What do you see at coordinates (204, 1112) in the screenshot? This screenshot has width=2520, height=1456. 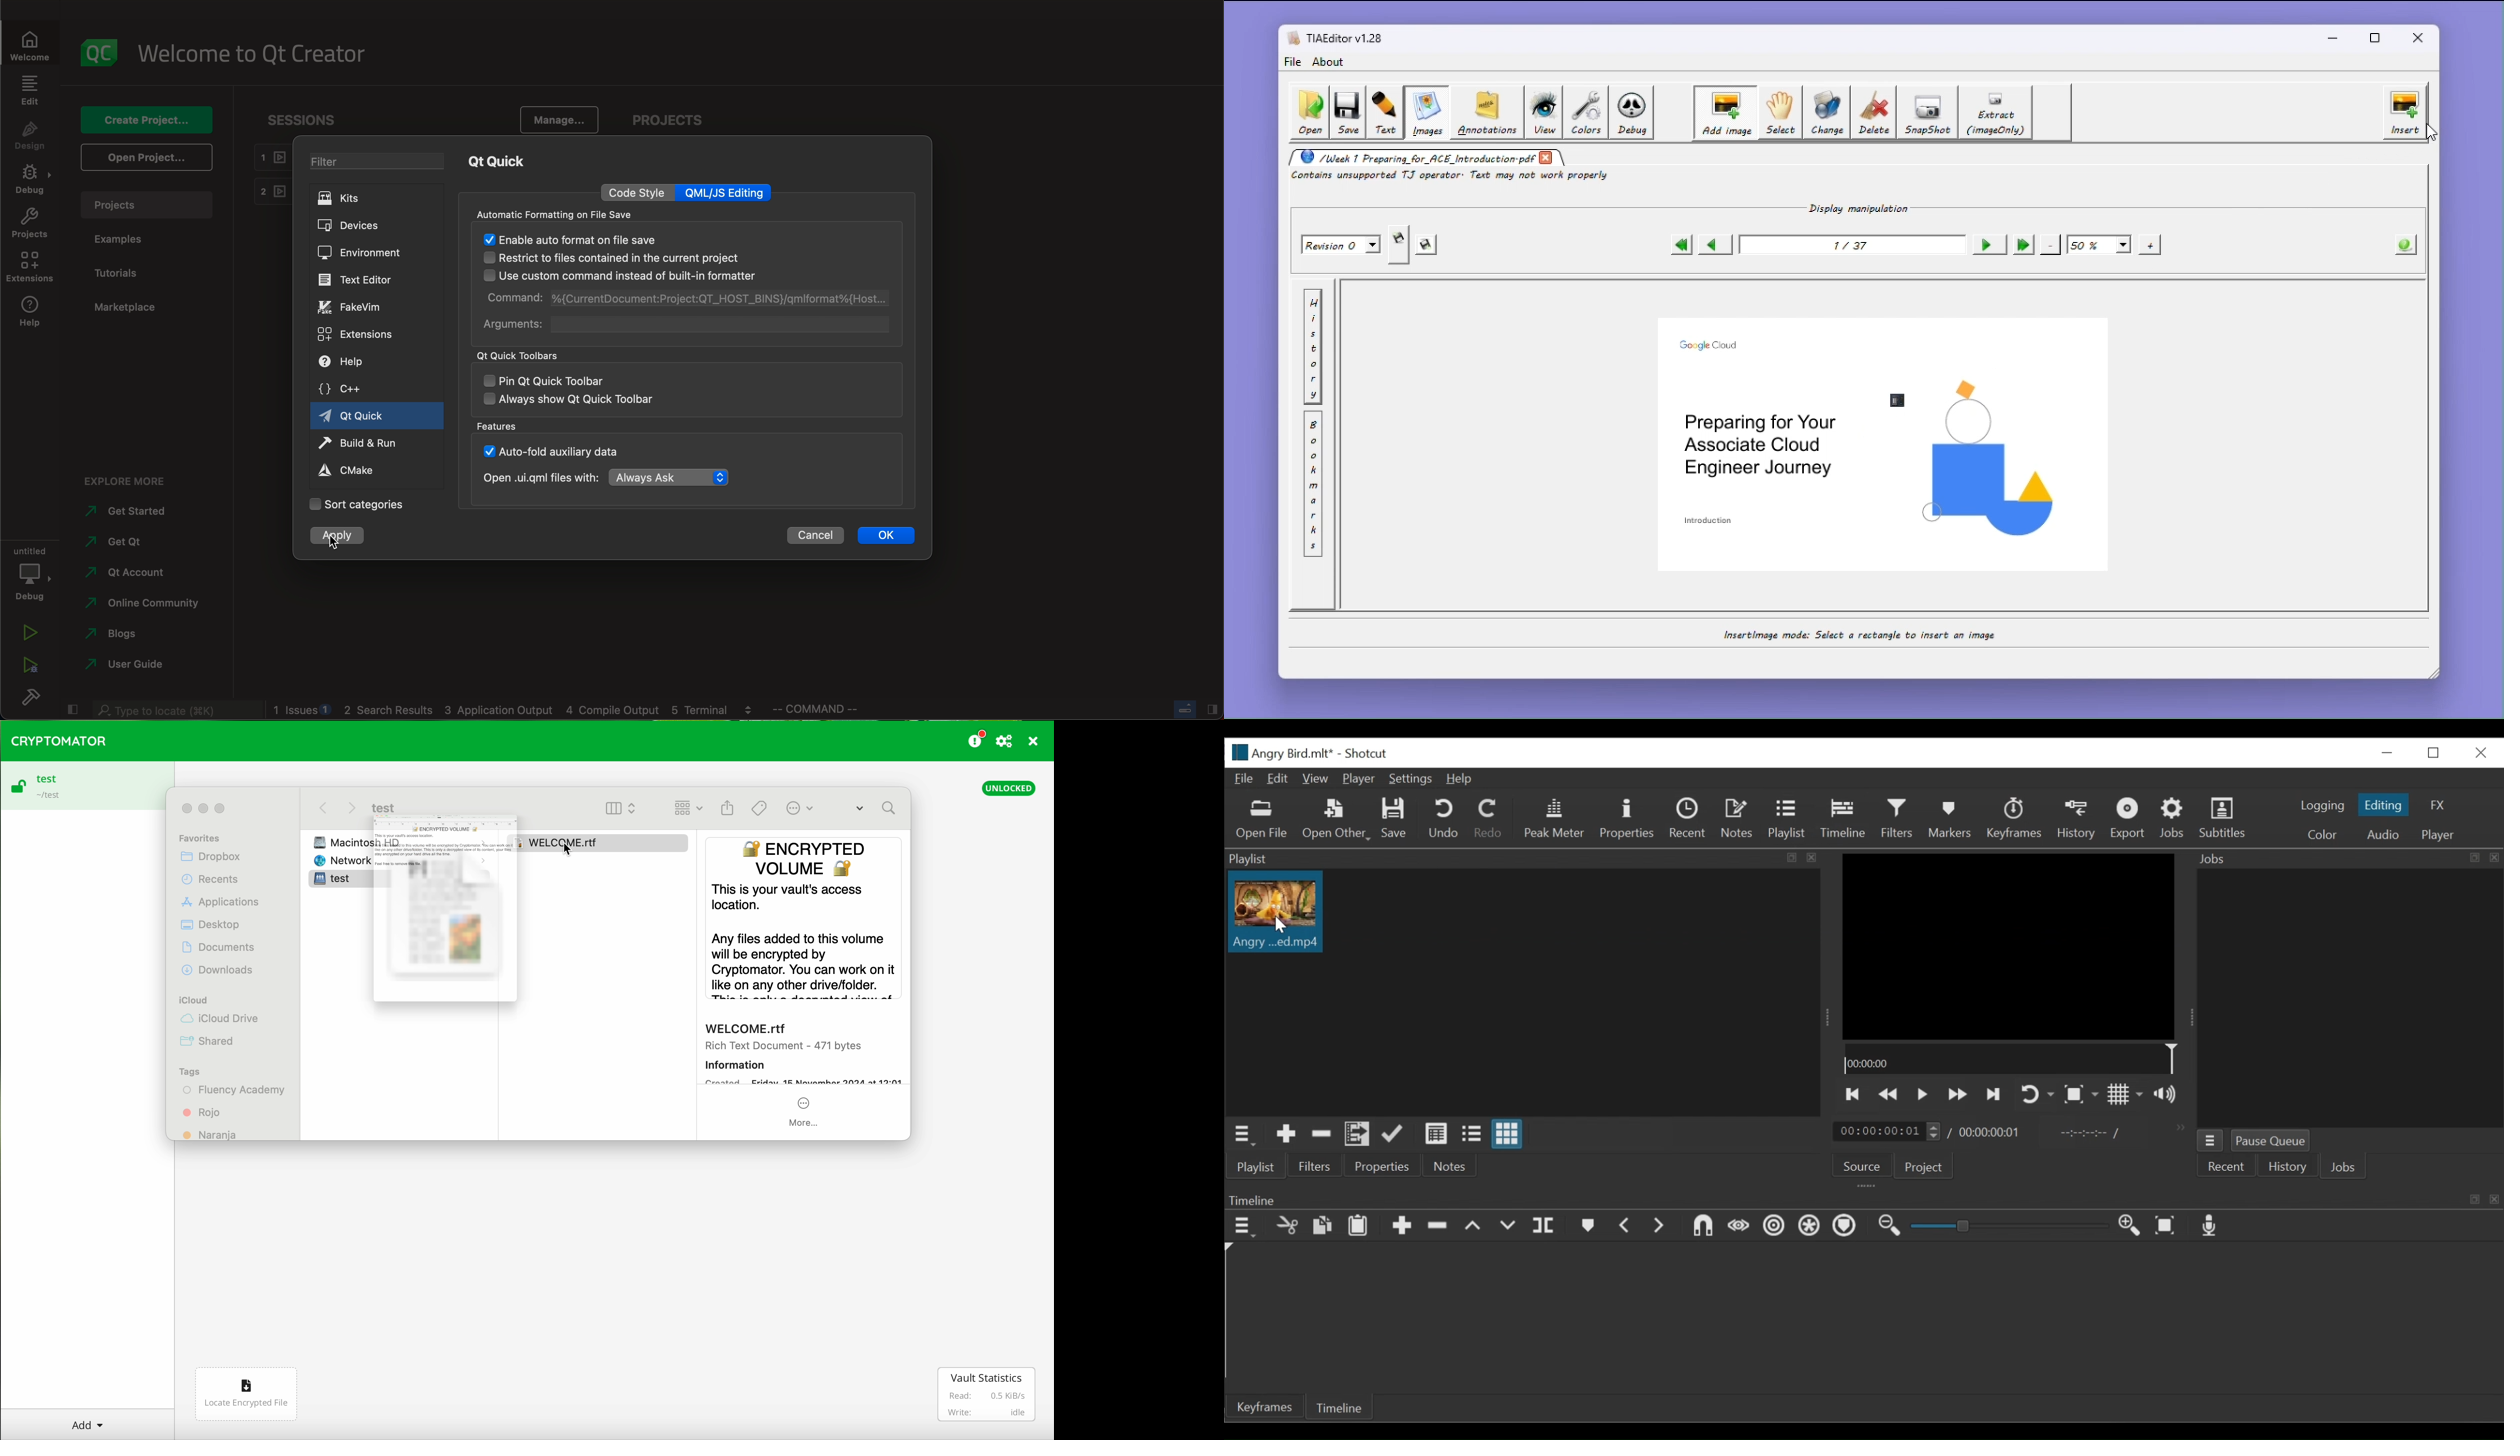 I see `Rojo` at bounding box center [204, 1112].